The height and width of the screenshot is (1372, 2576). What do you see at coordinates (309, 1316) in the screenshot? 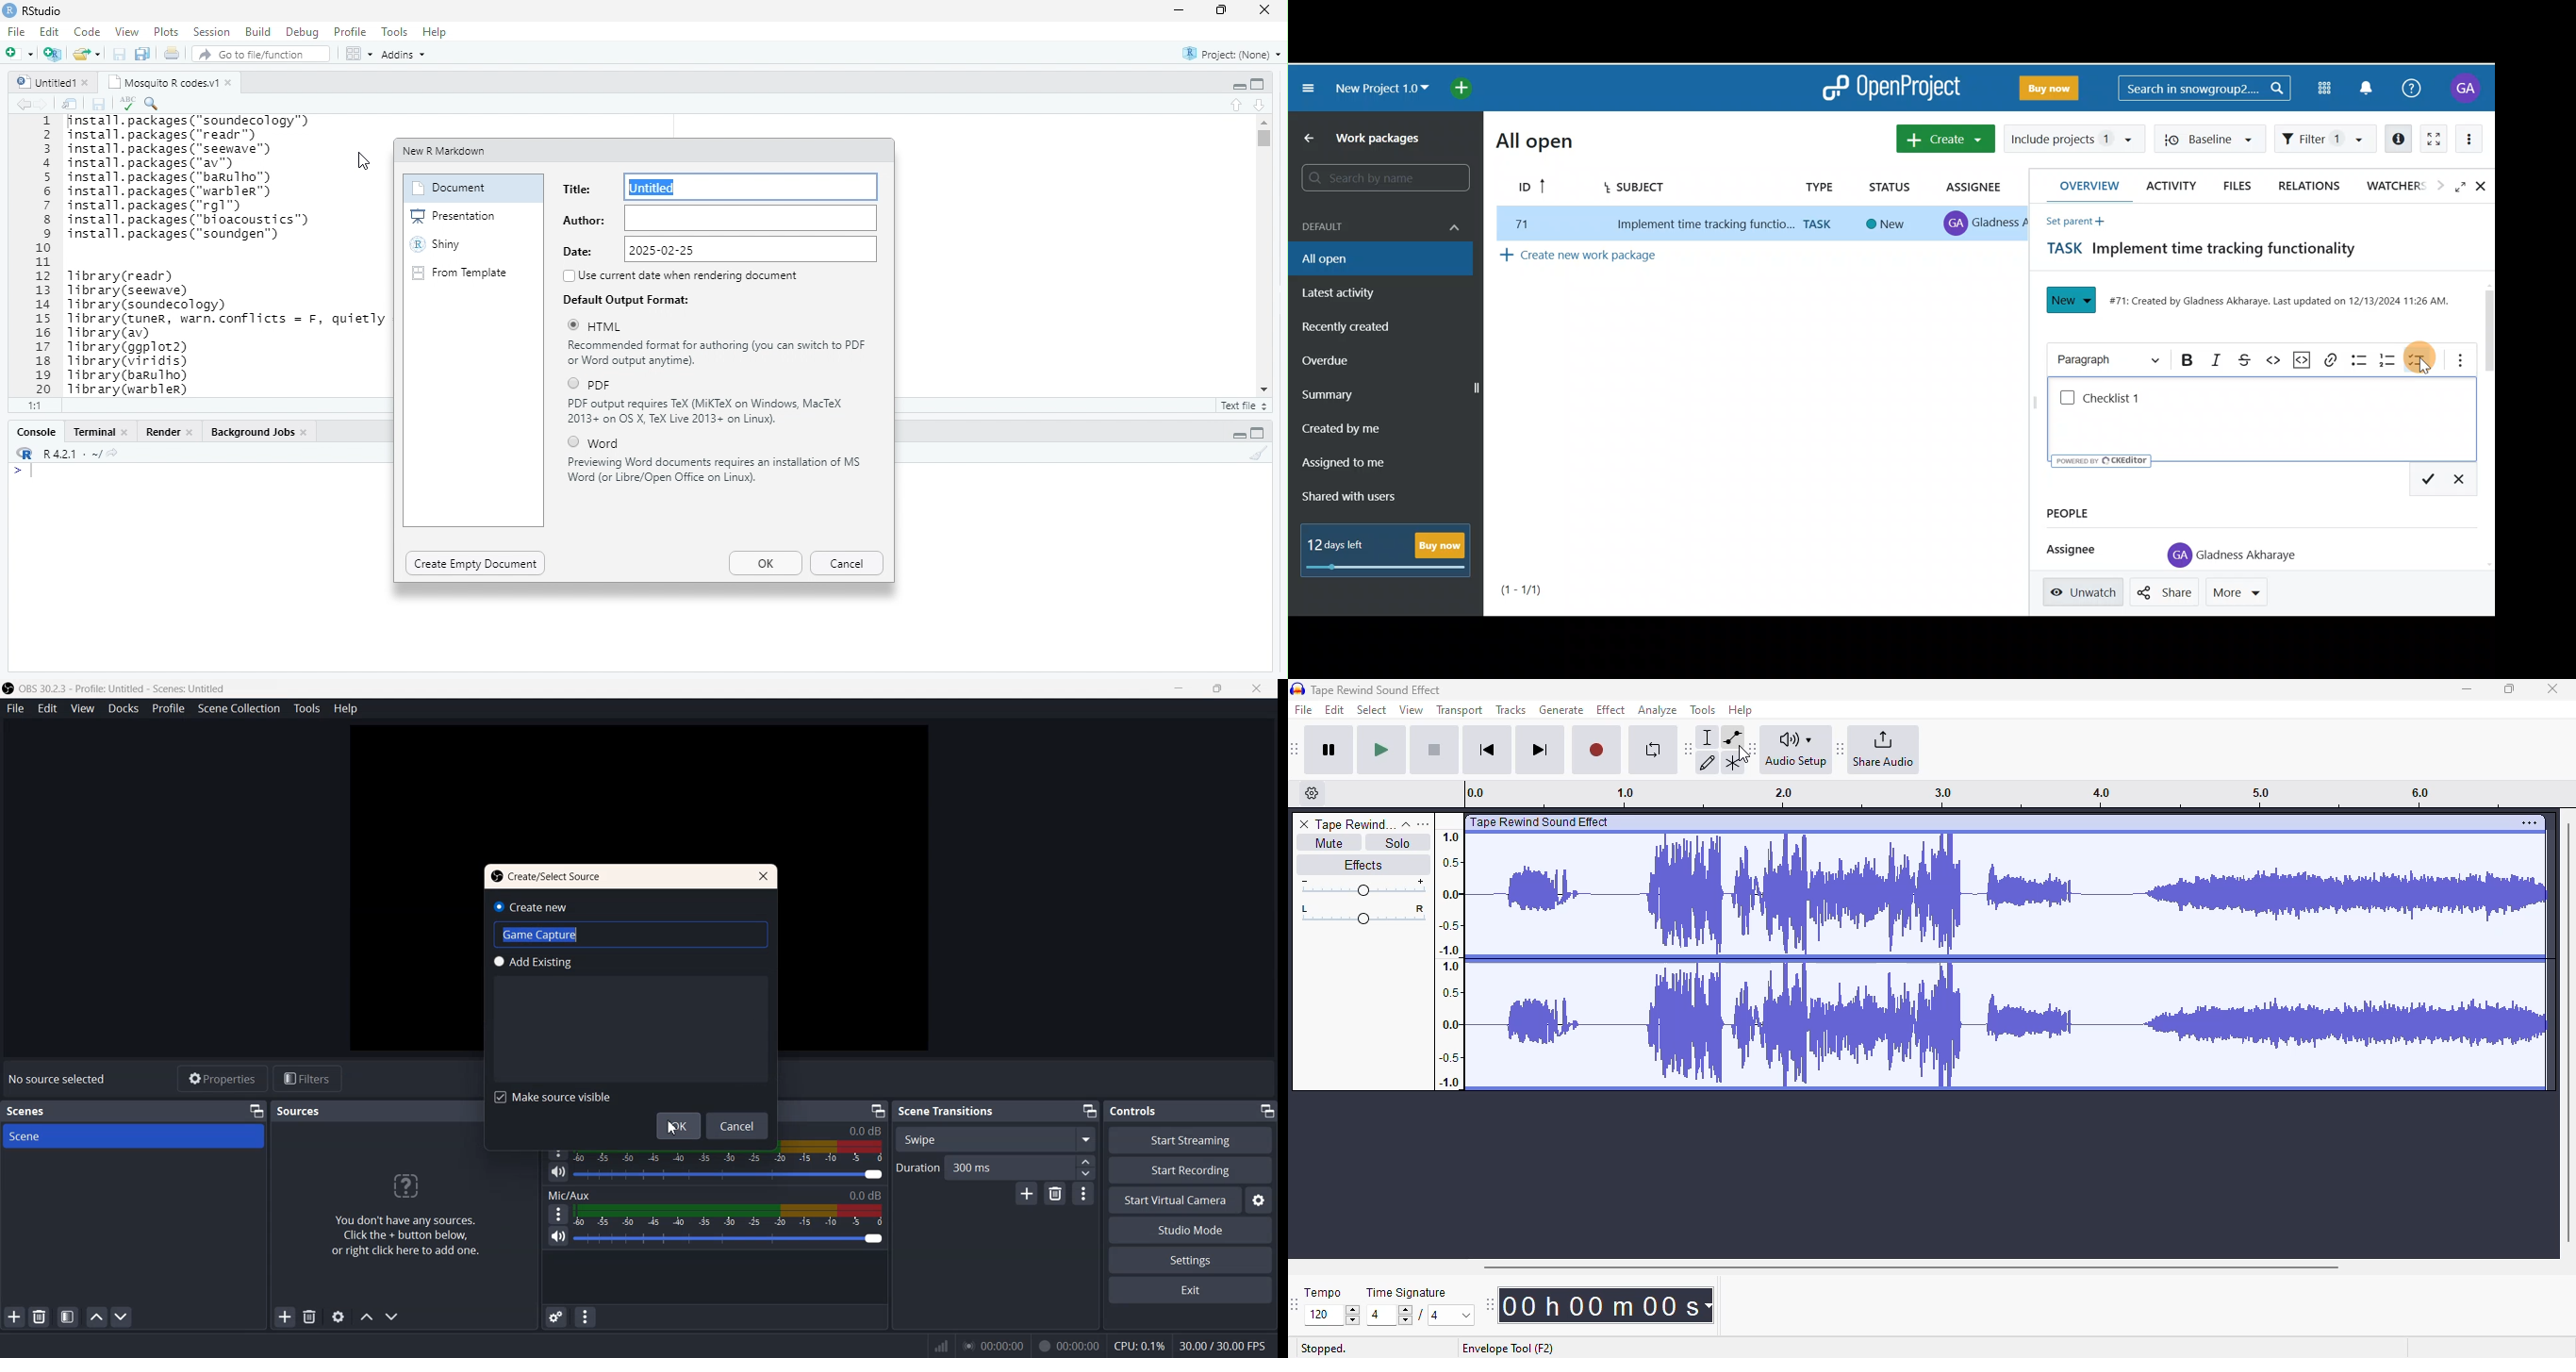
I see `Remove Sources` at bounding box center [309, 1316].